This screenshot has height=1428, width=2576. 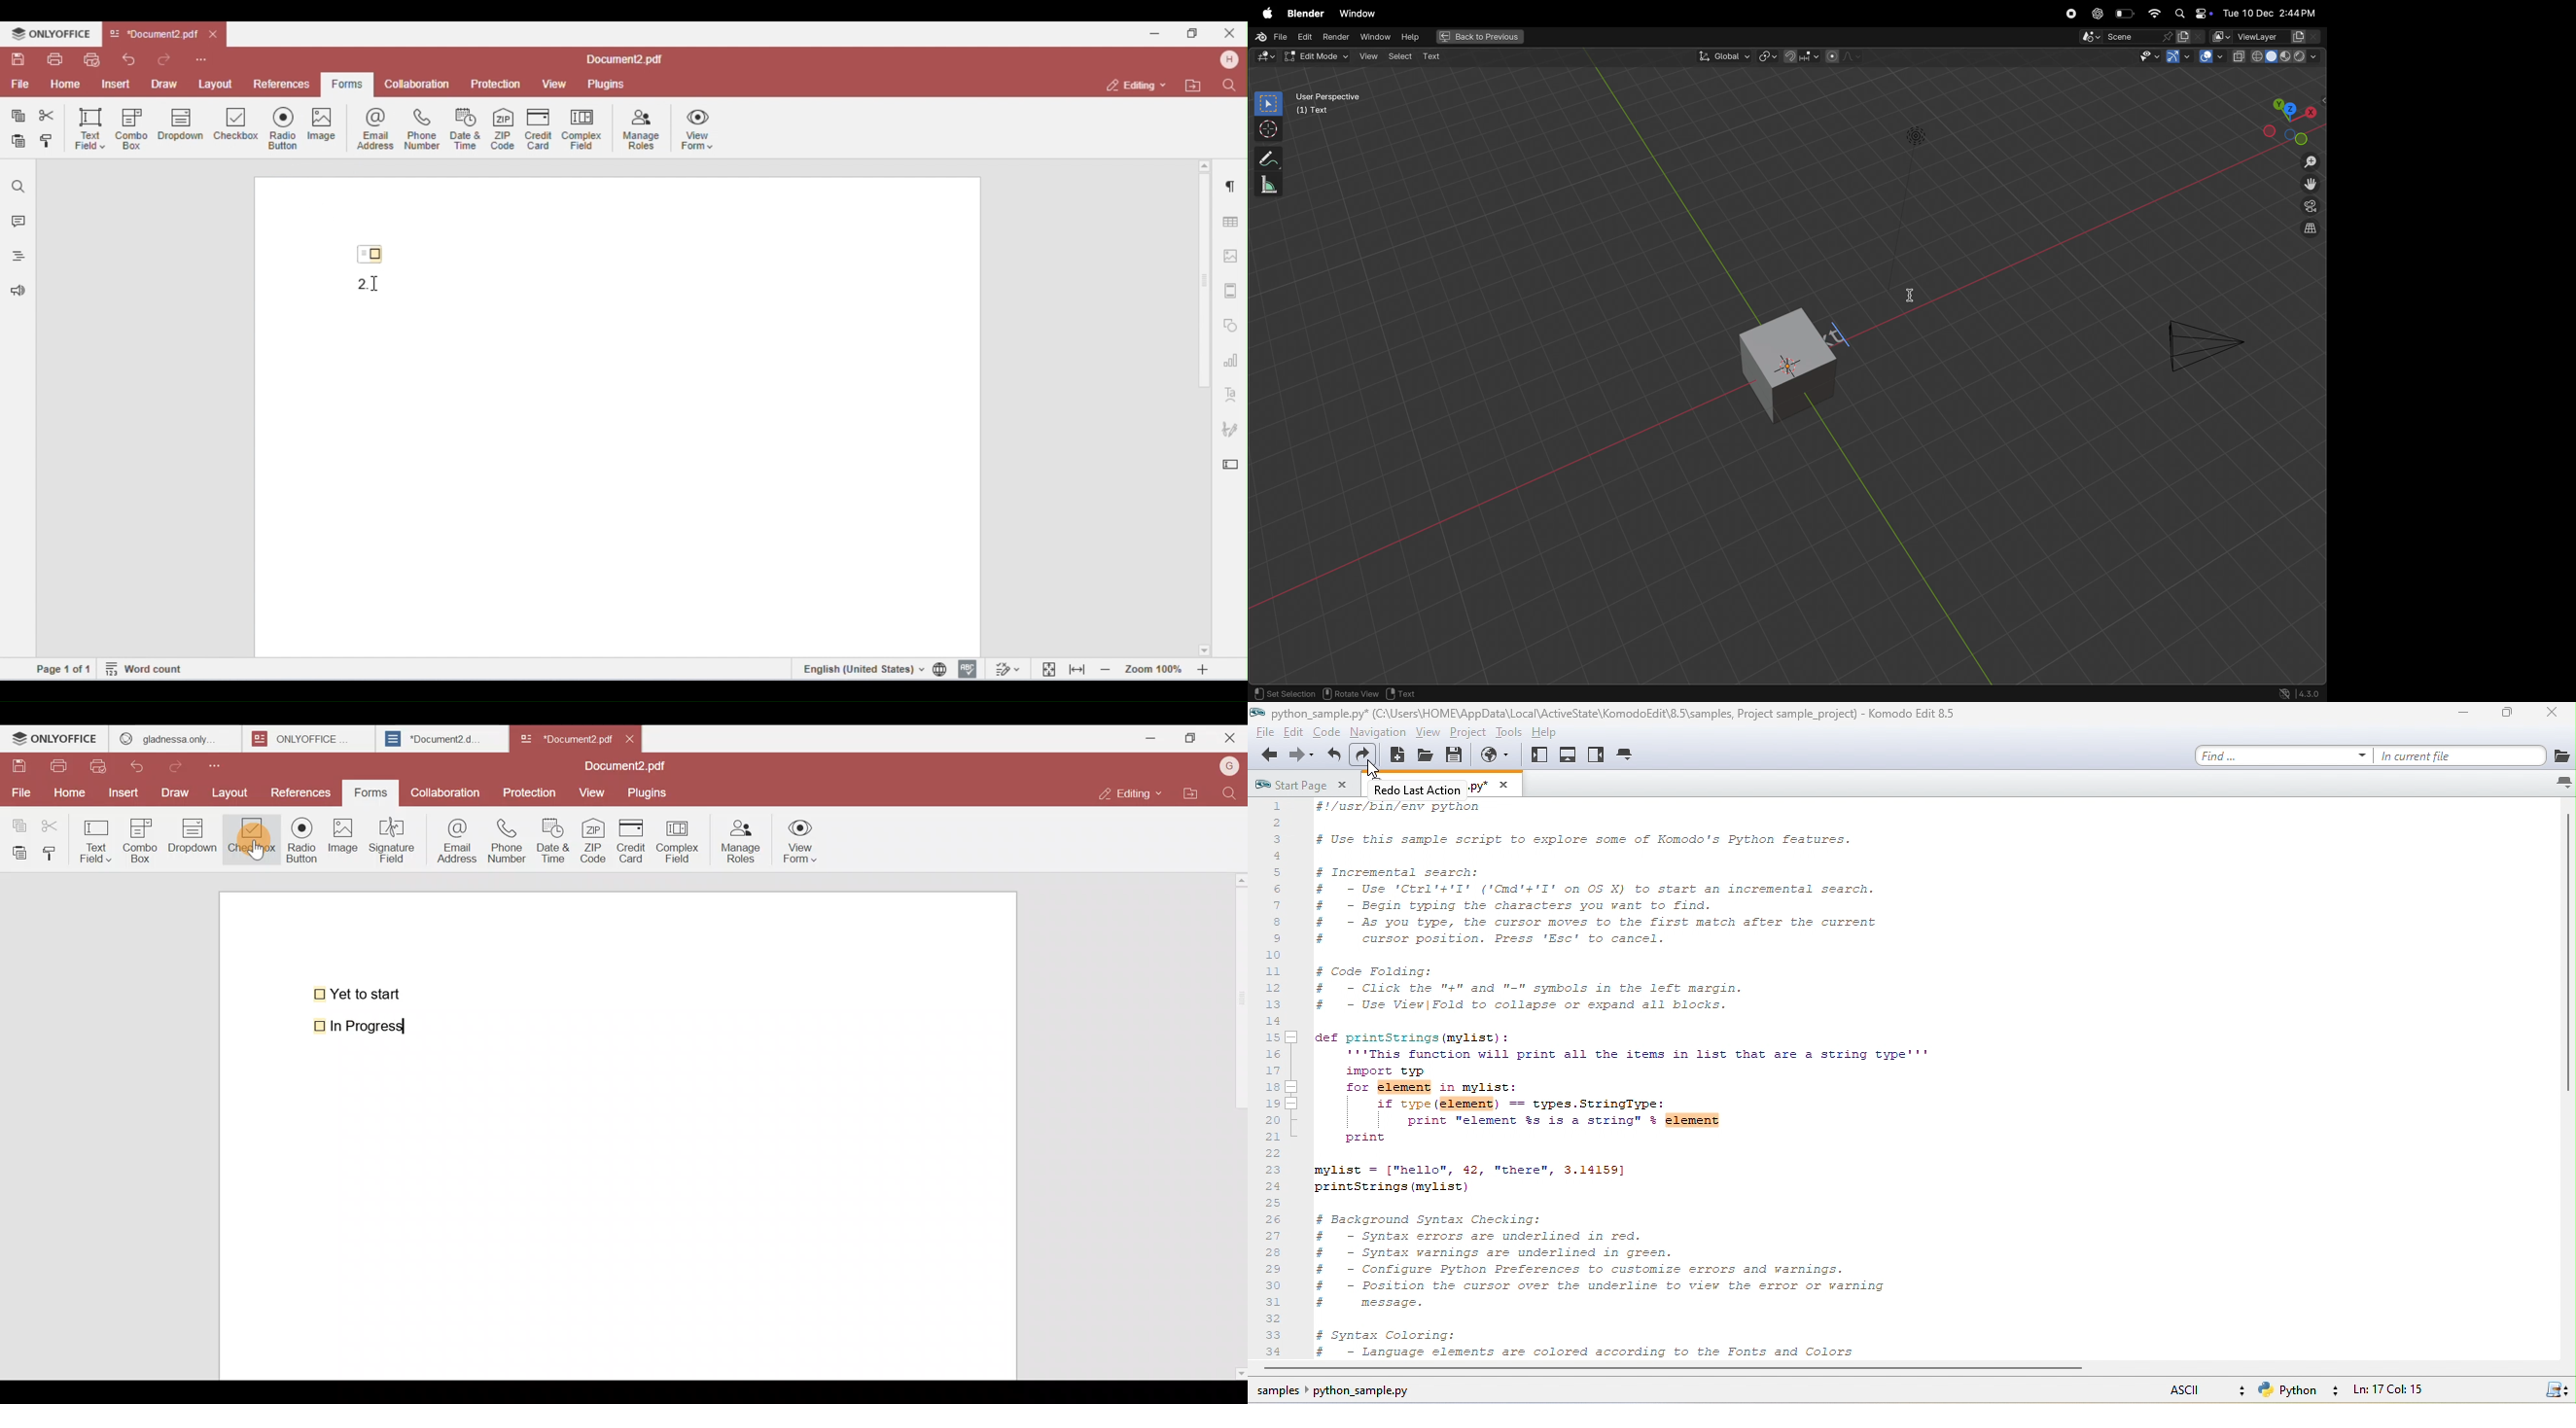 What do you see at coordinates (1306, 37) in the screenshot?
I see `edit` at bounding box center [1306, 37].